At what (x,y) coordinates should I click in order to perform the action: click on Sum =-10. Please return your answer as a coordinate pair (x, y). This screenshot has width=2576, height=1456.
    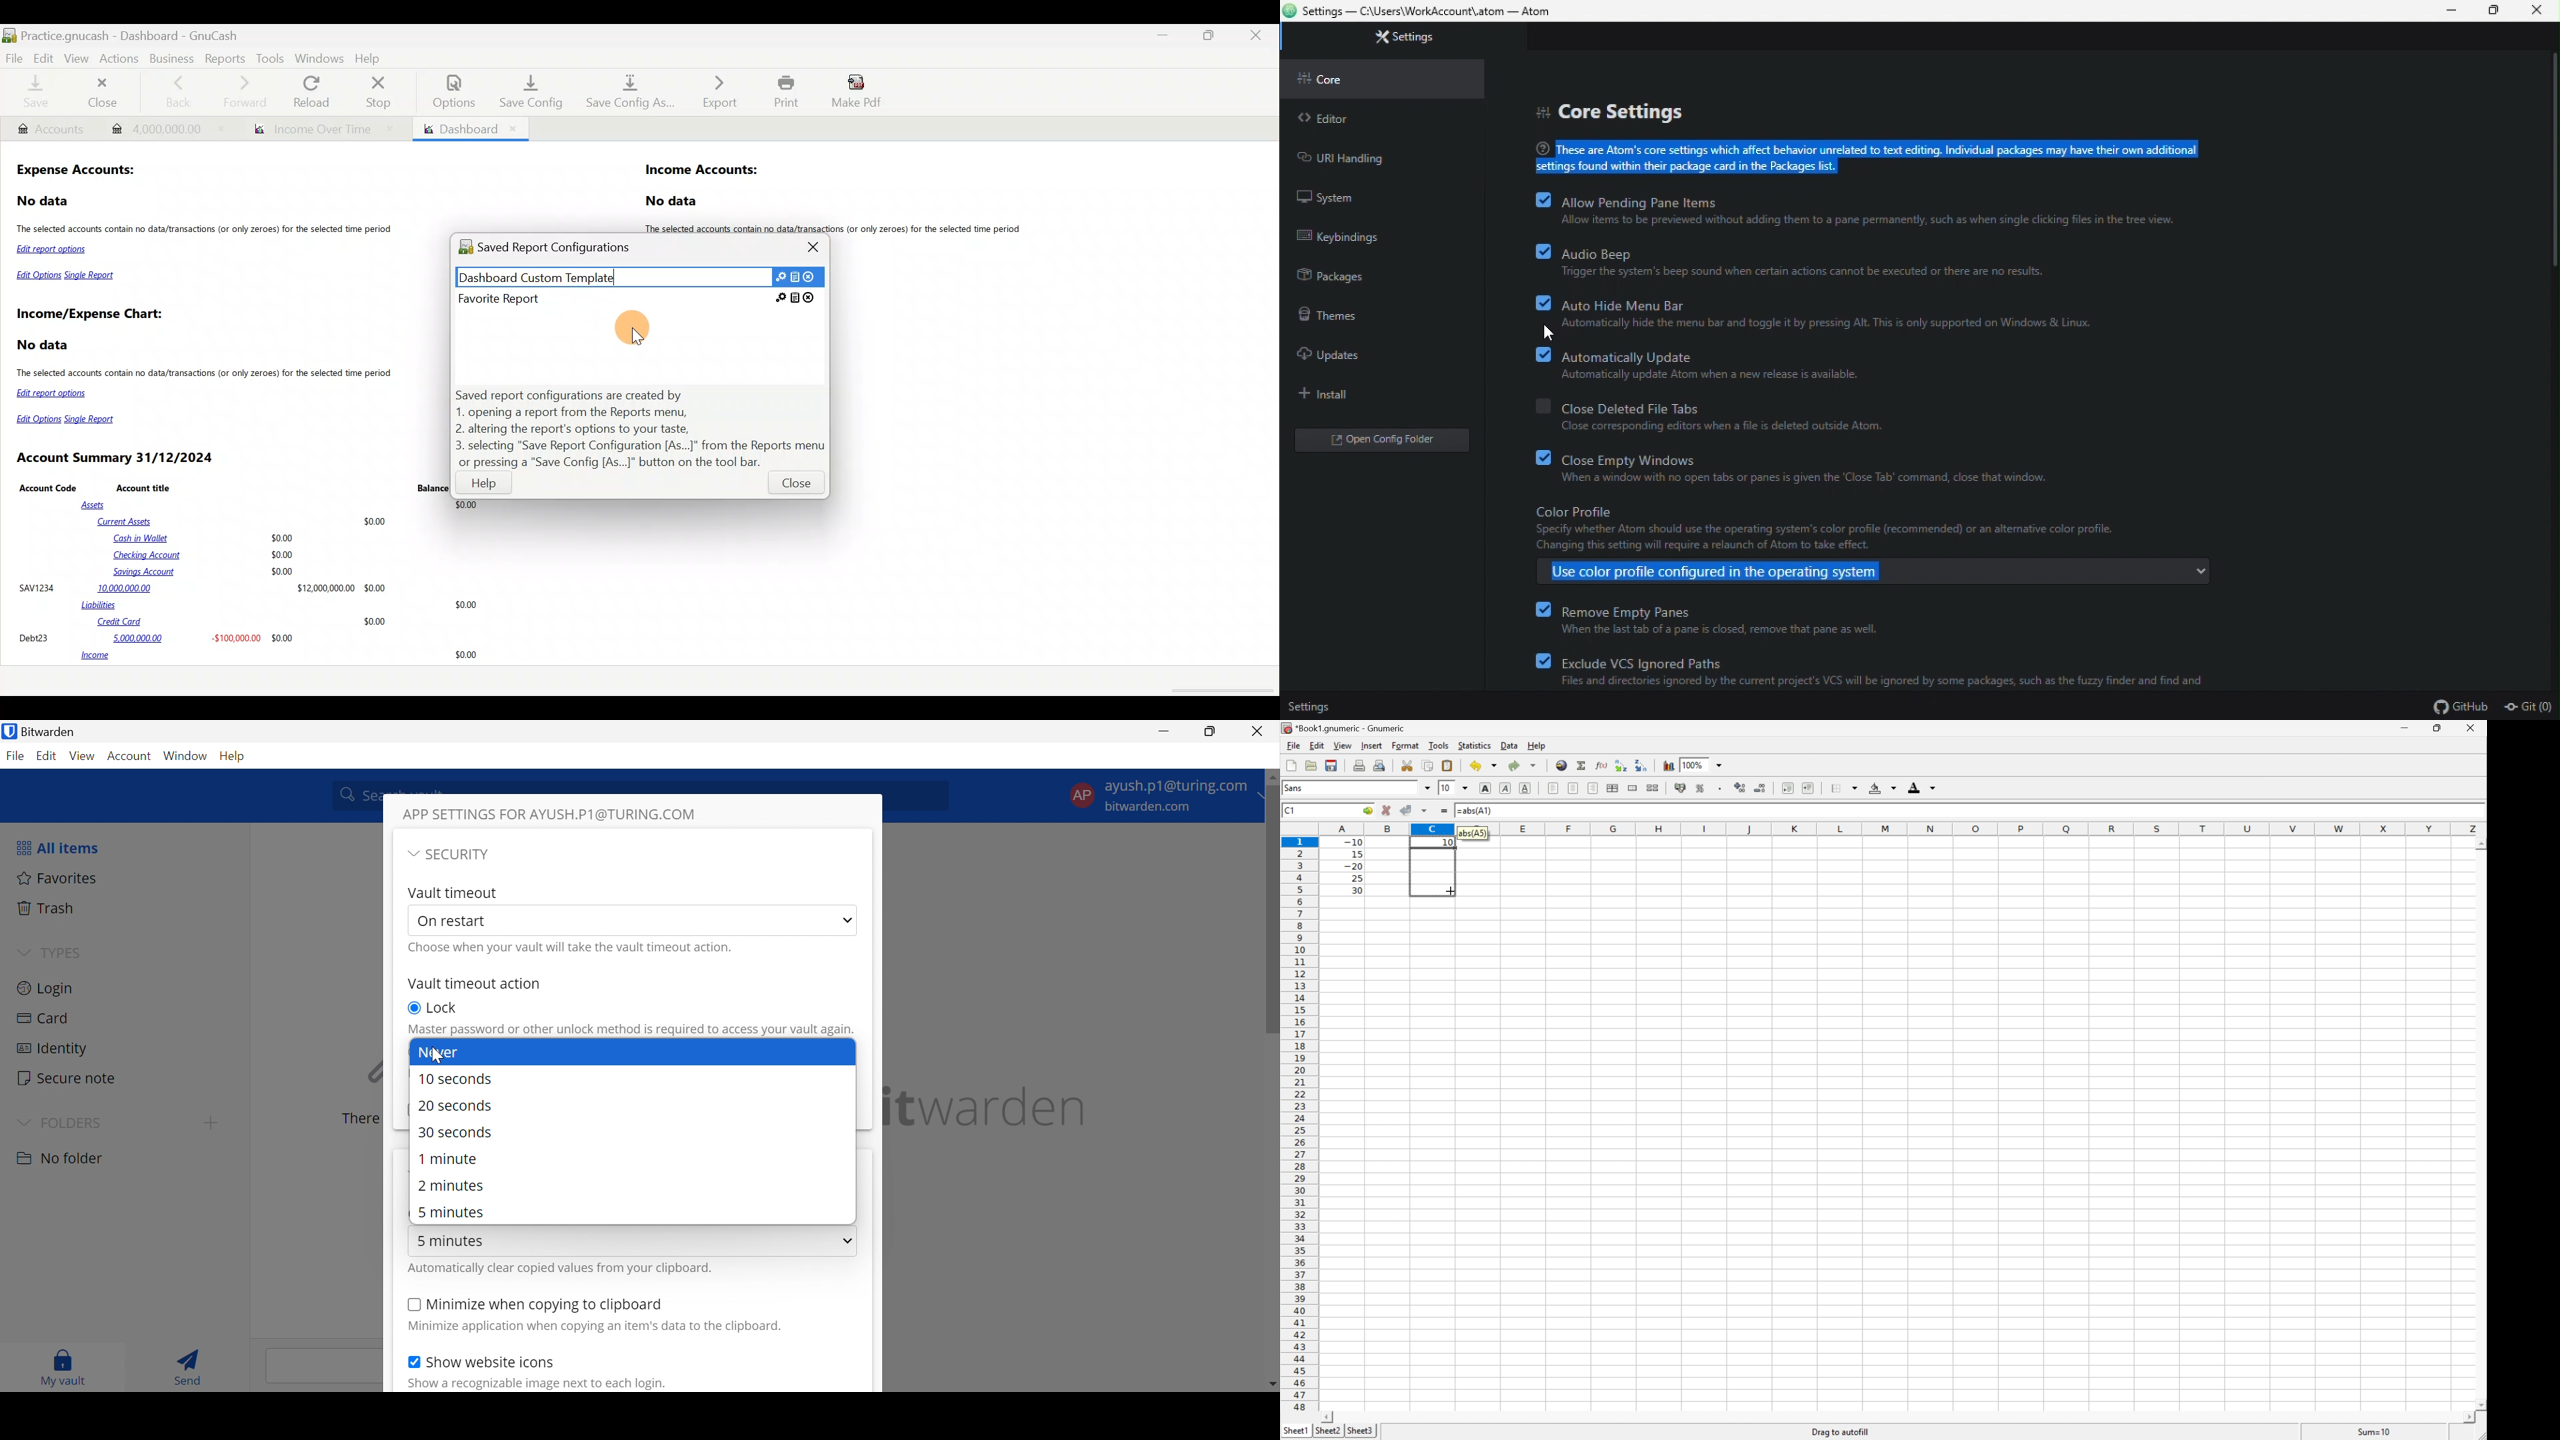
    Looking at the image, I should click on (2376, 1432).